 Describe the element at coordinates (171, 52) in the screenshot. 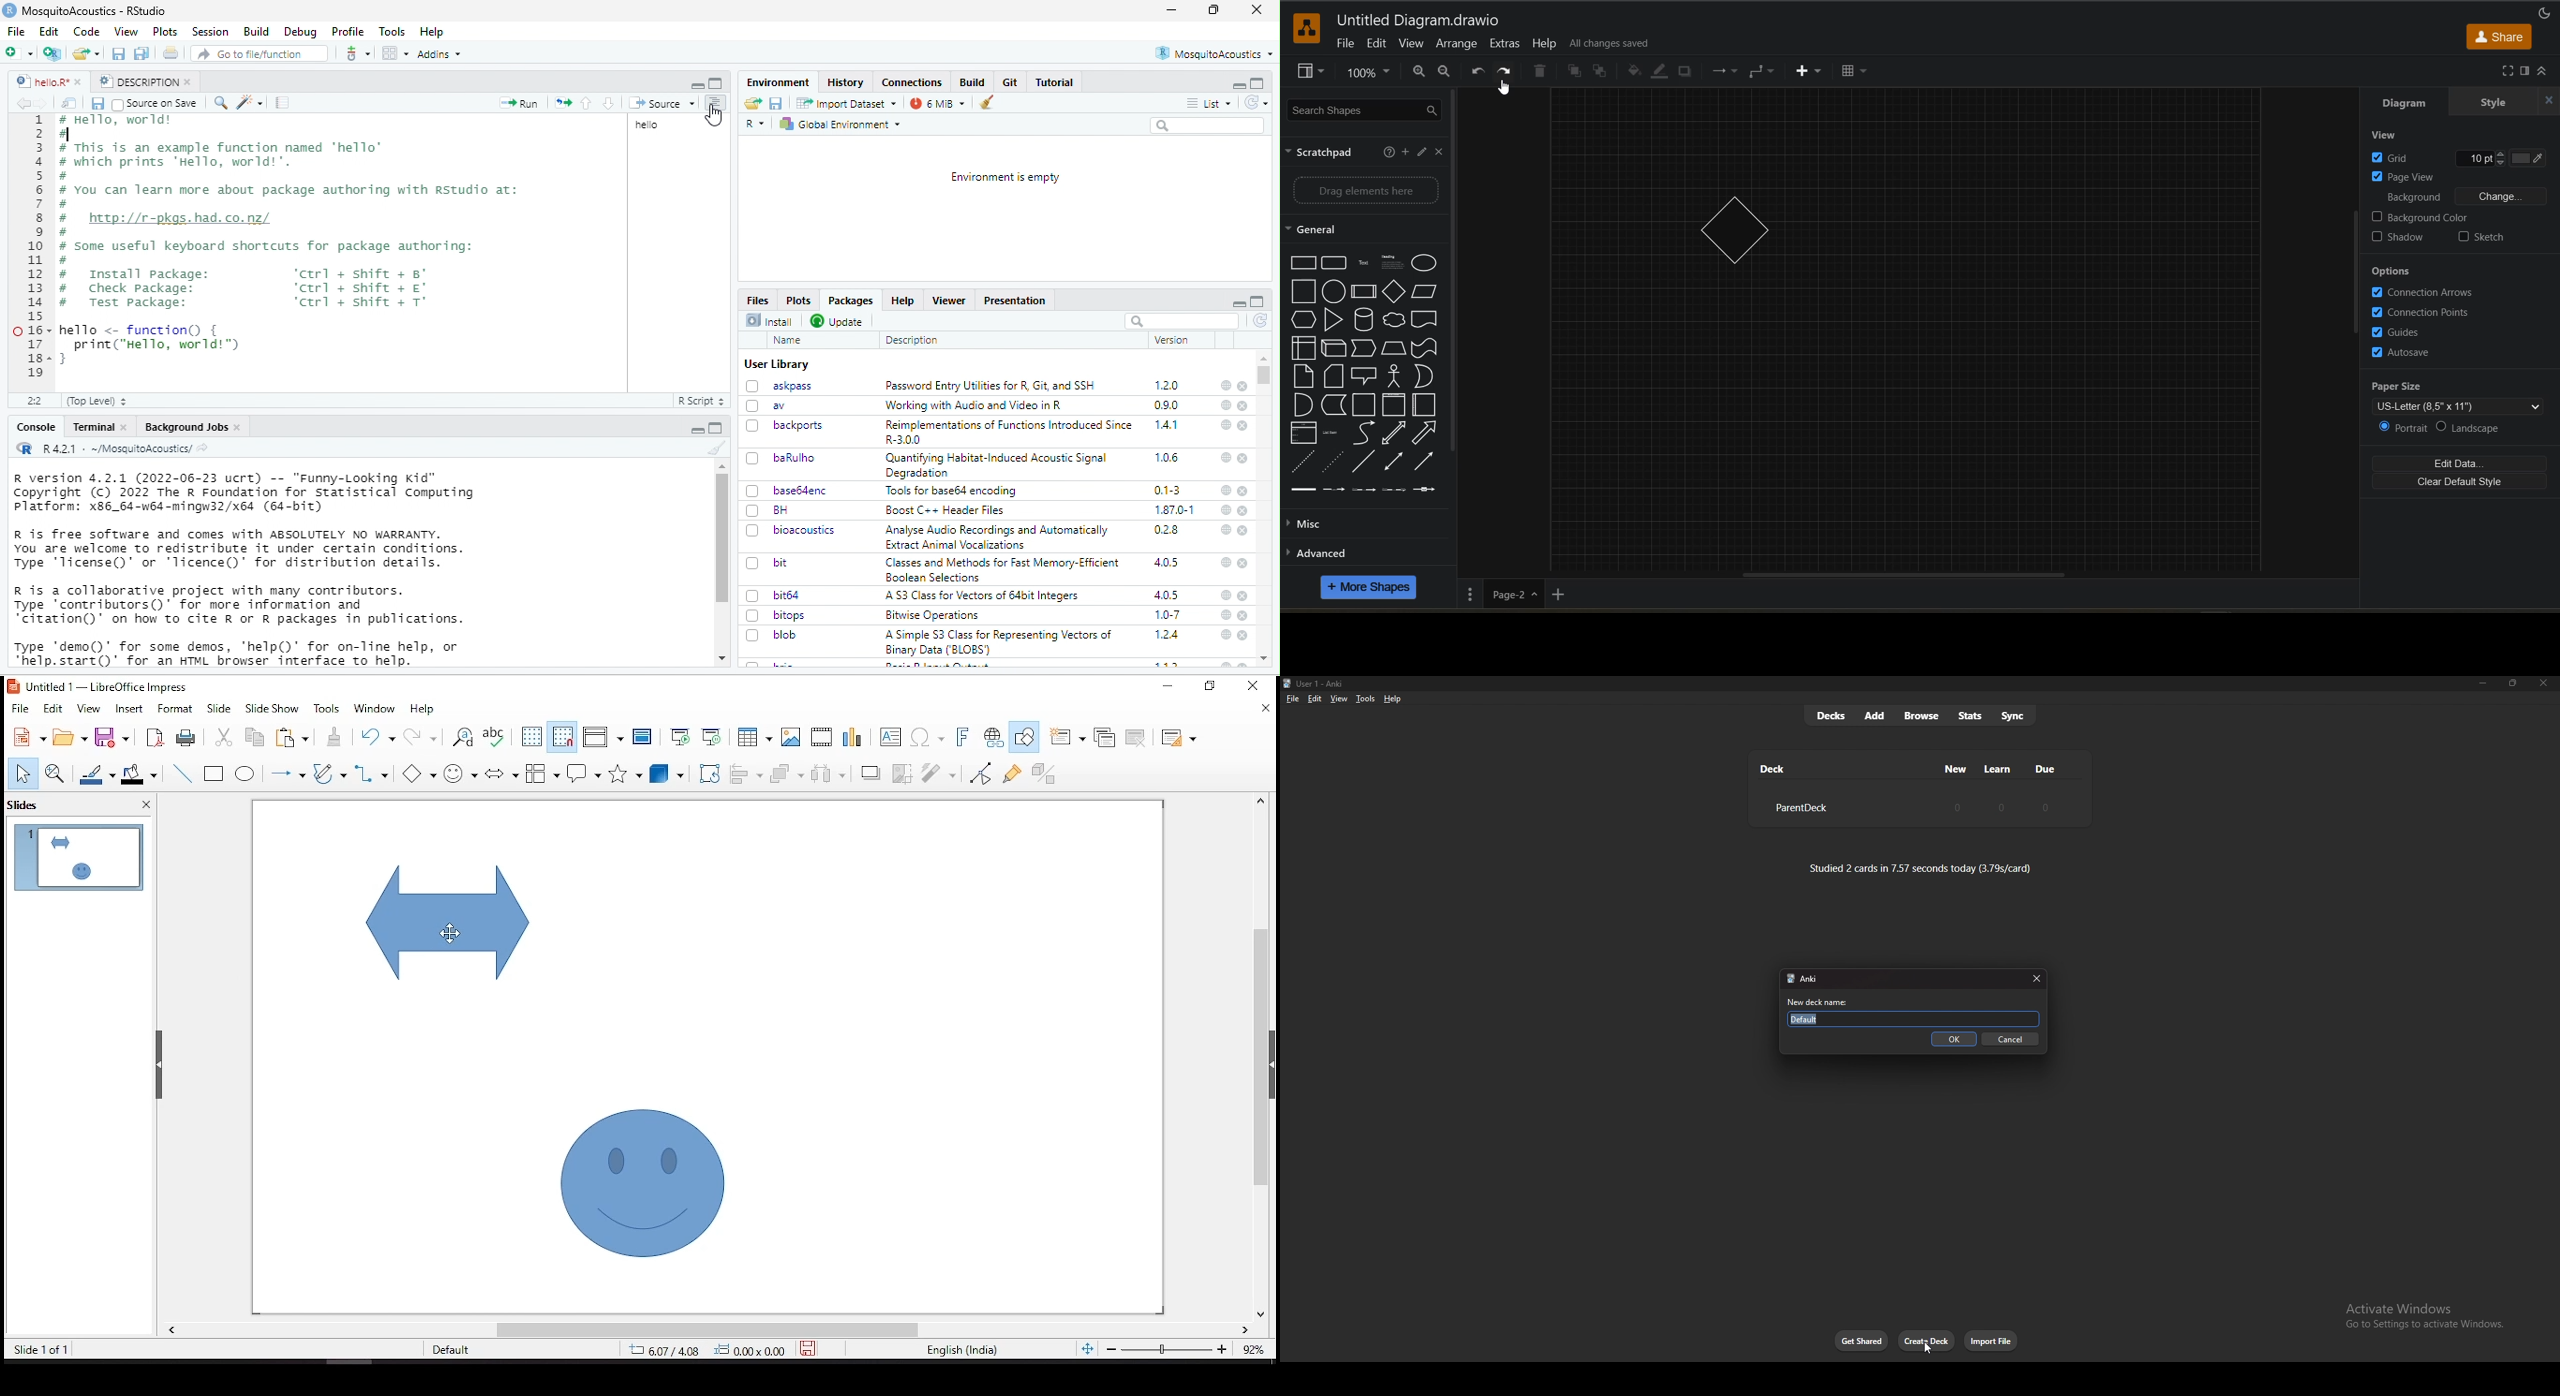

I see `Print` at that location.